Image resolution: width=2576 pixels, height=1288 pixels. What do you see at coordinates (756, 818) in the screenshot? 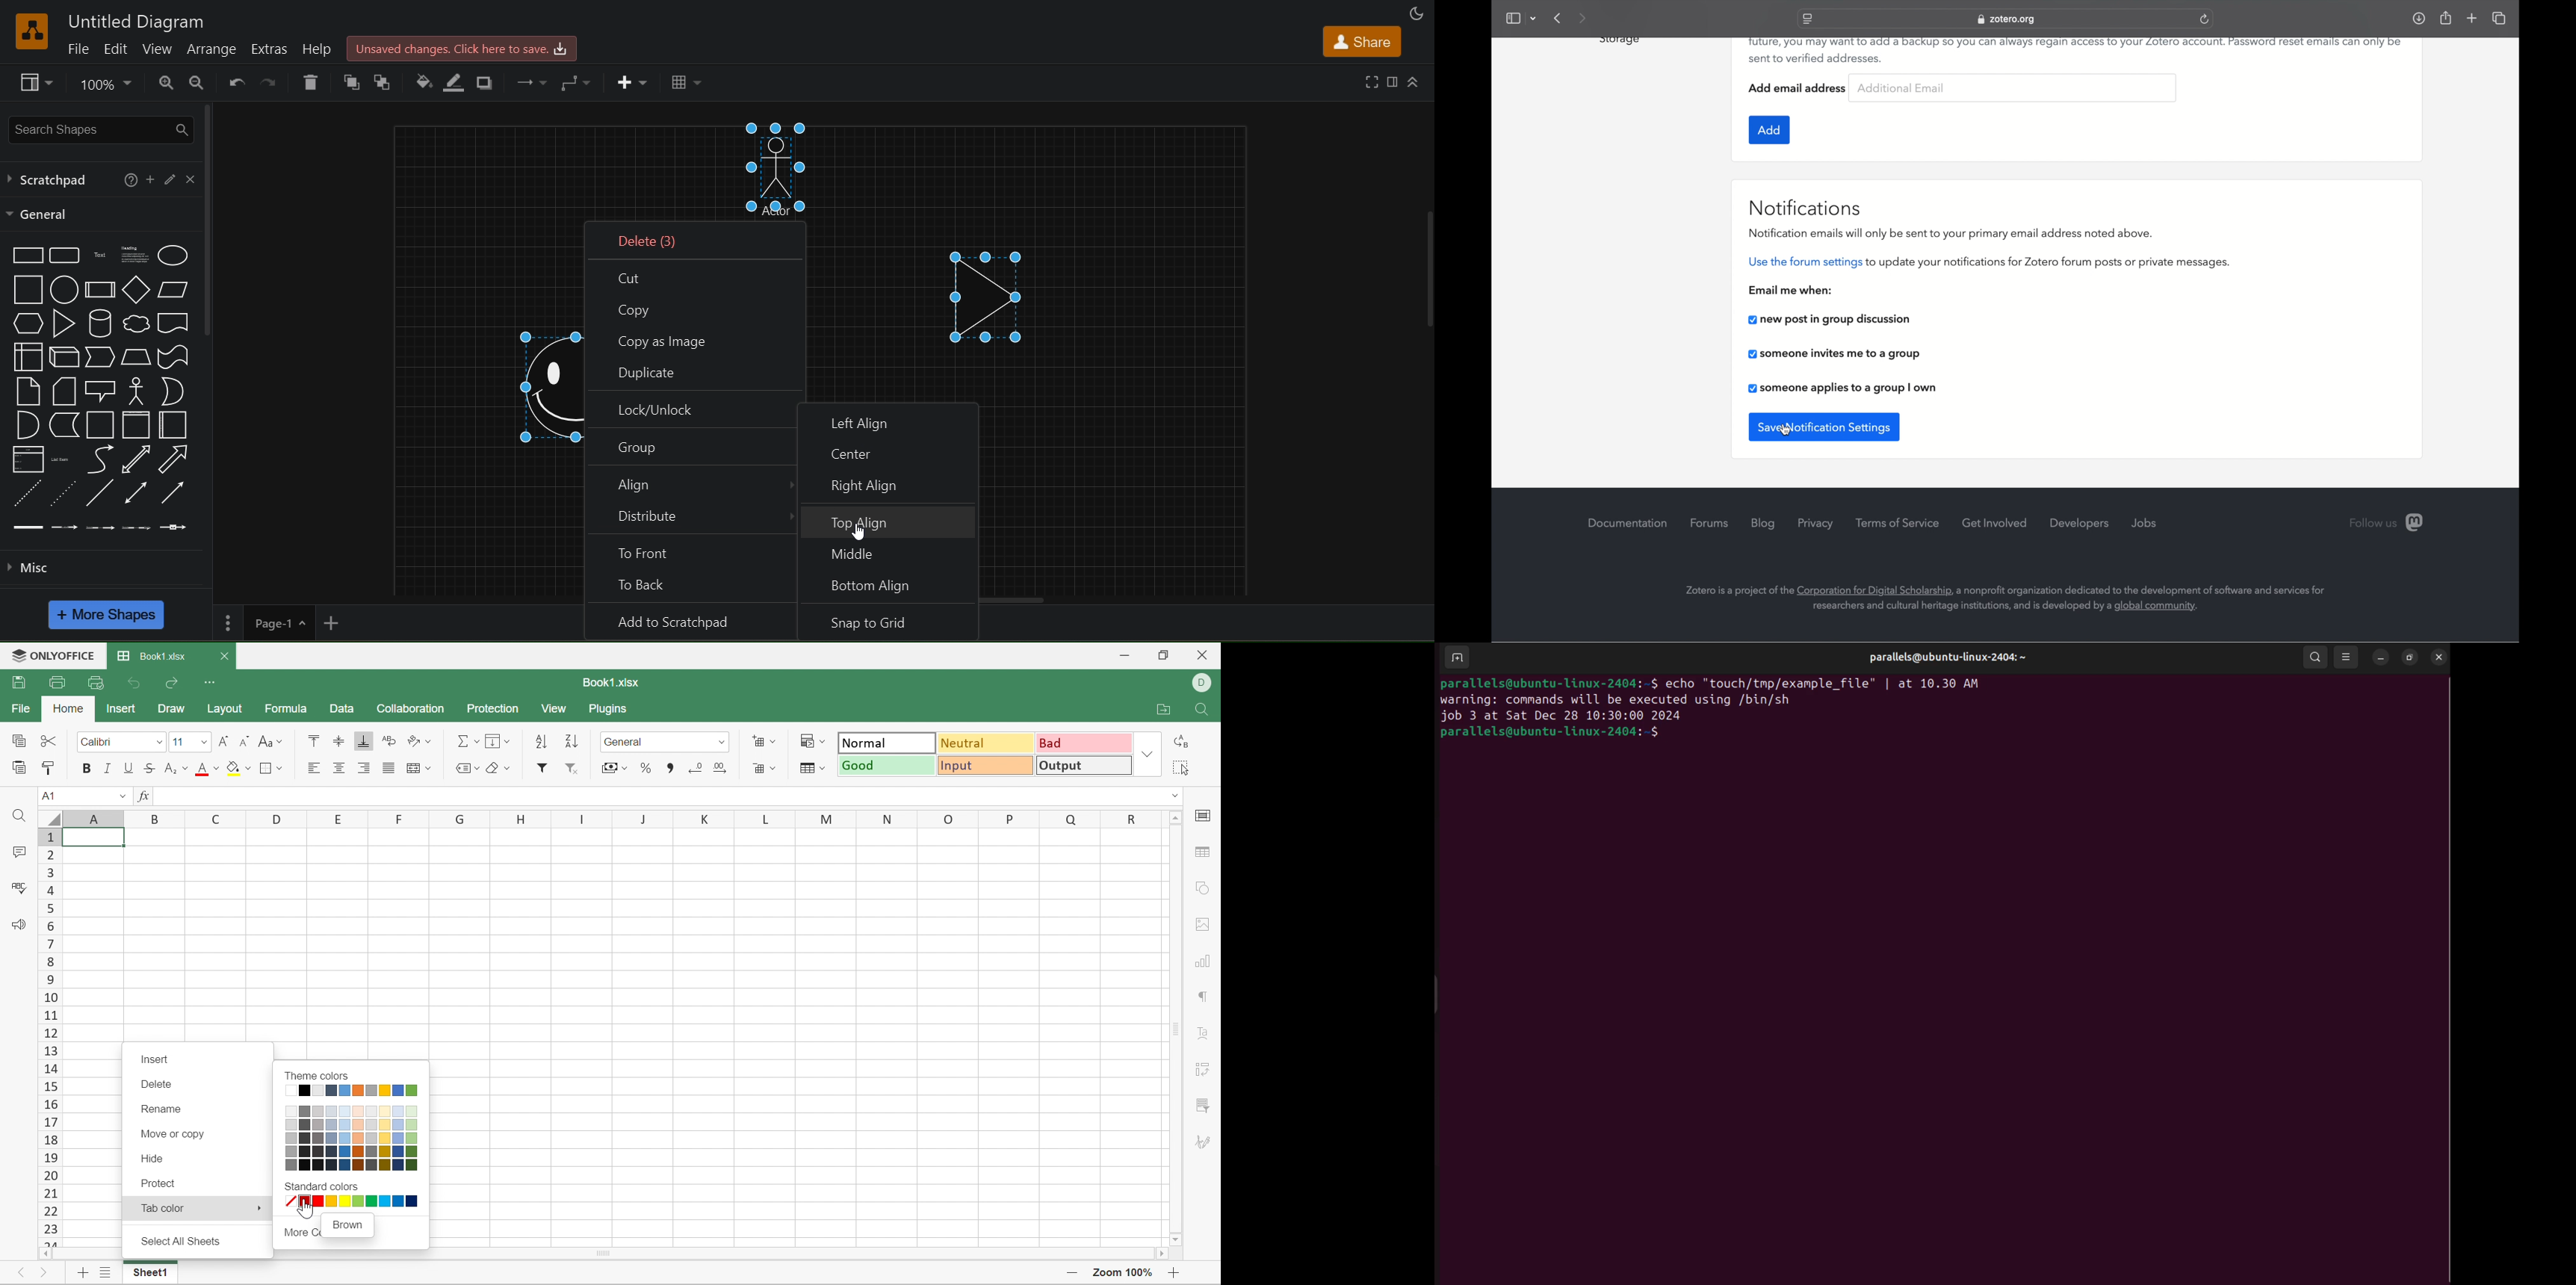
I see `L` at bounding box center [756, 818].